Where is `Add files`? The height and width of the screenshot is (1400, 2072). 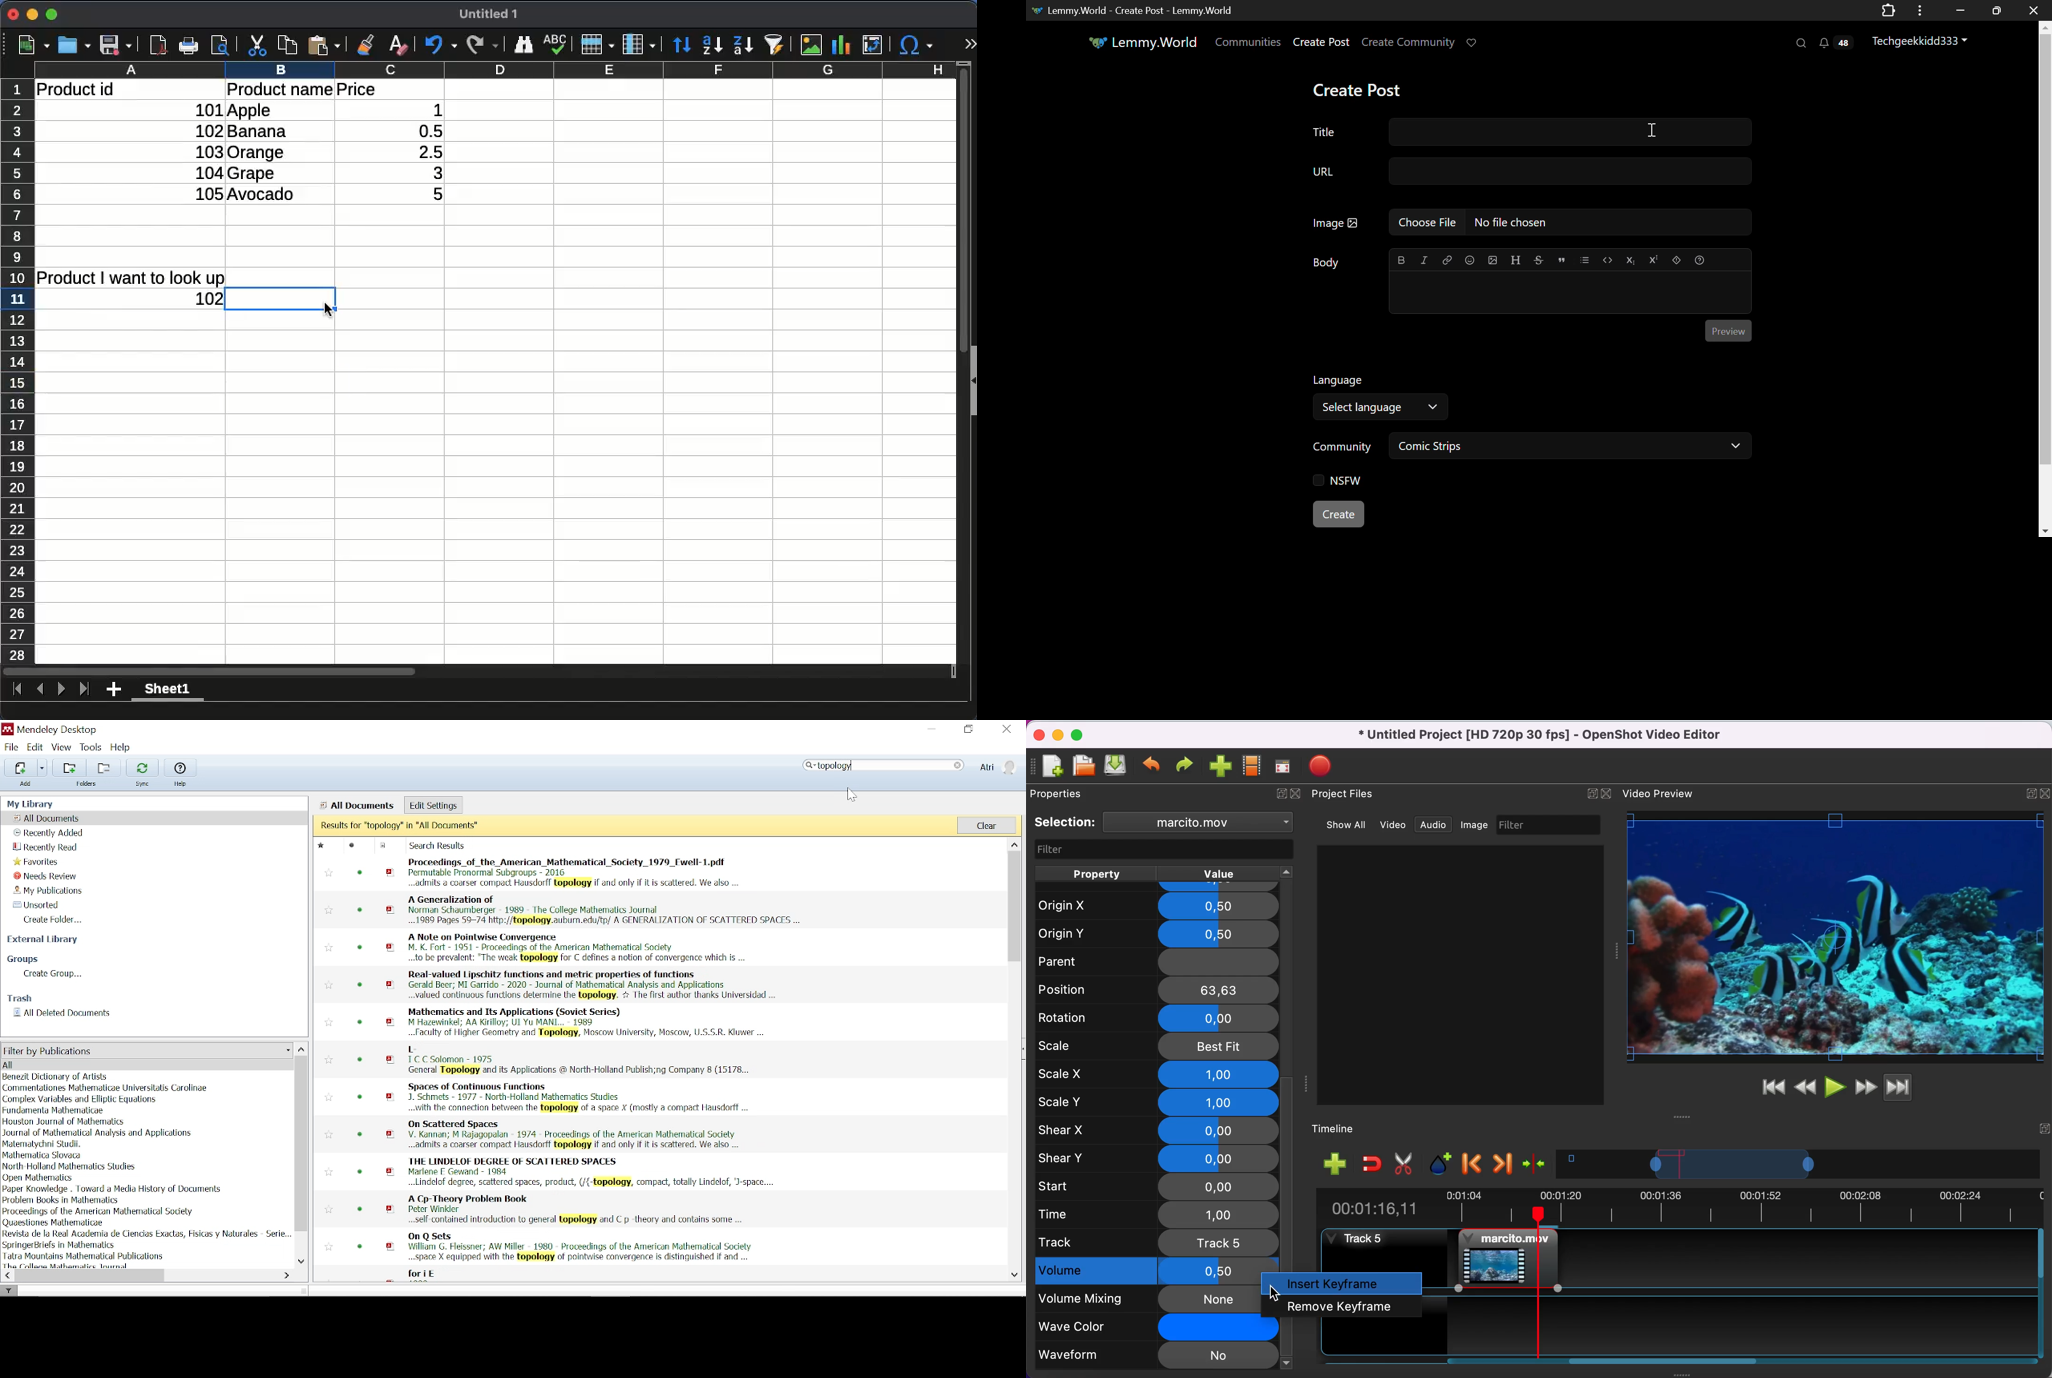
Add files is located at coordinates (18, 768).